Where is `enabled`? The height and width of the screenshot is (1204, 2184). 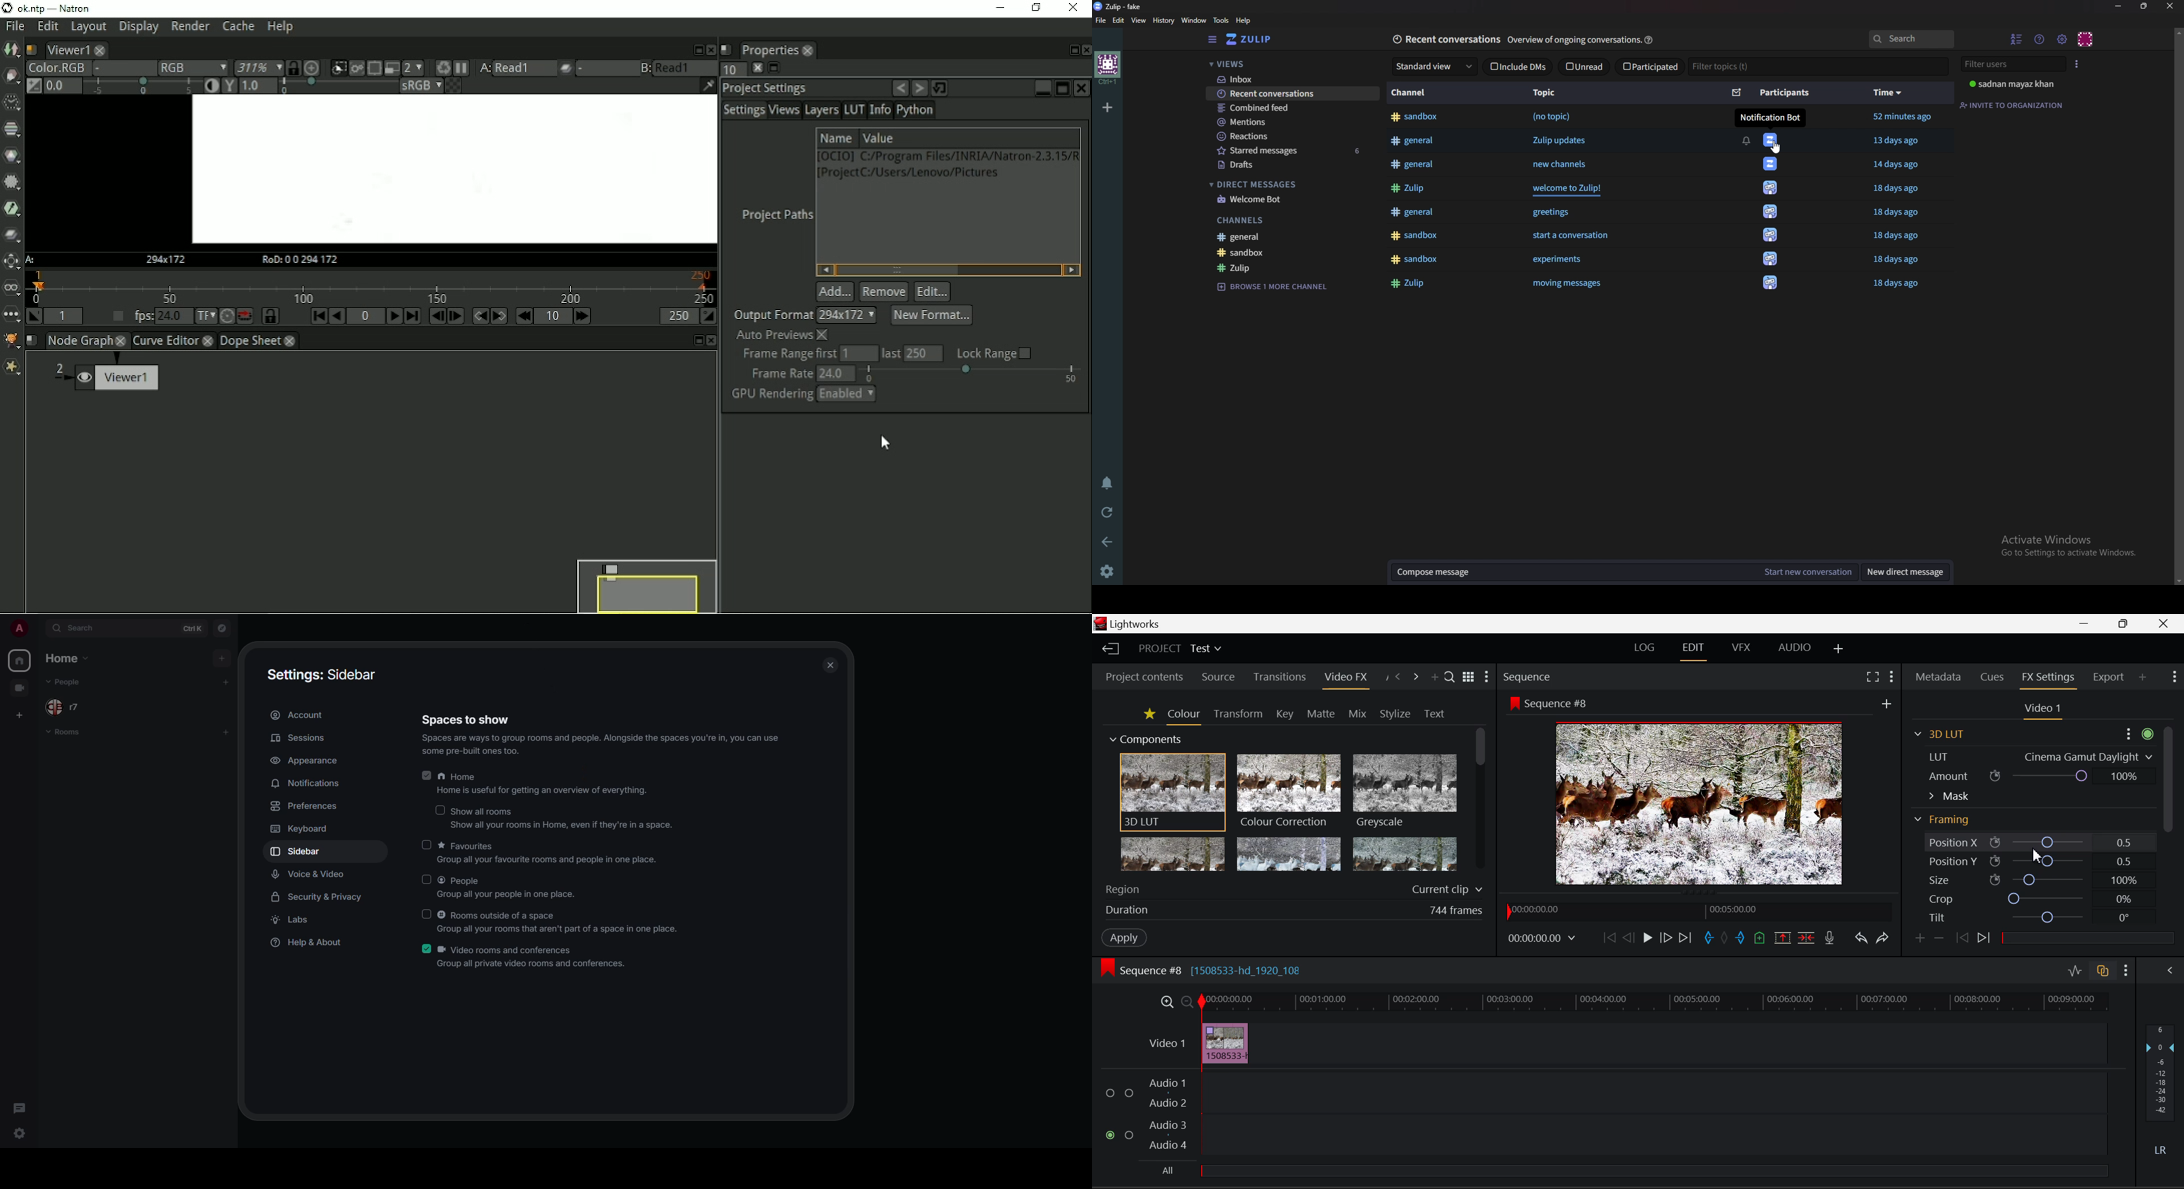 enabled is located at coordinates (425, 778).